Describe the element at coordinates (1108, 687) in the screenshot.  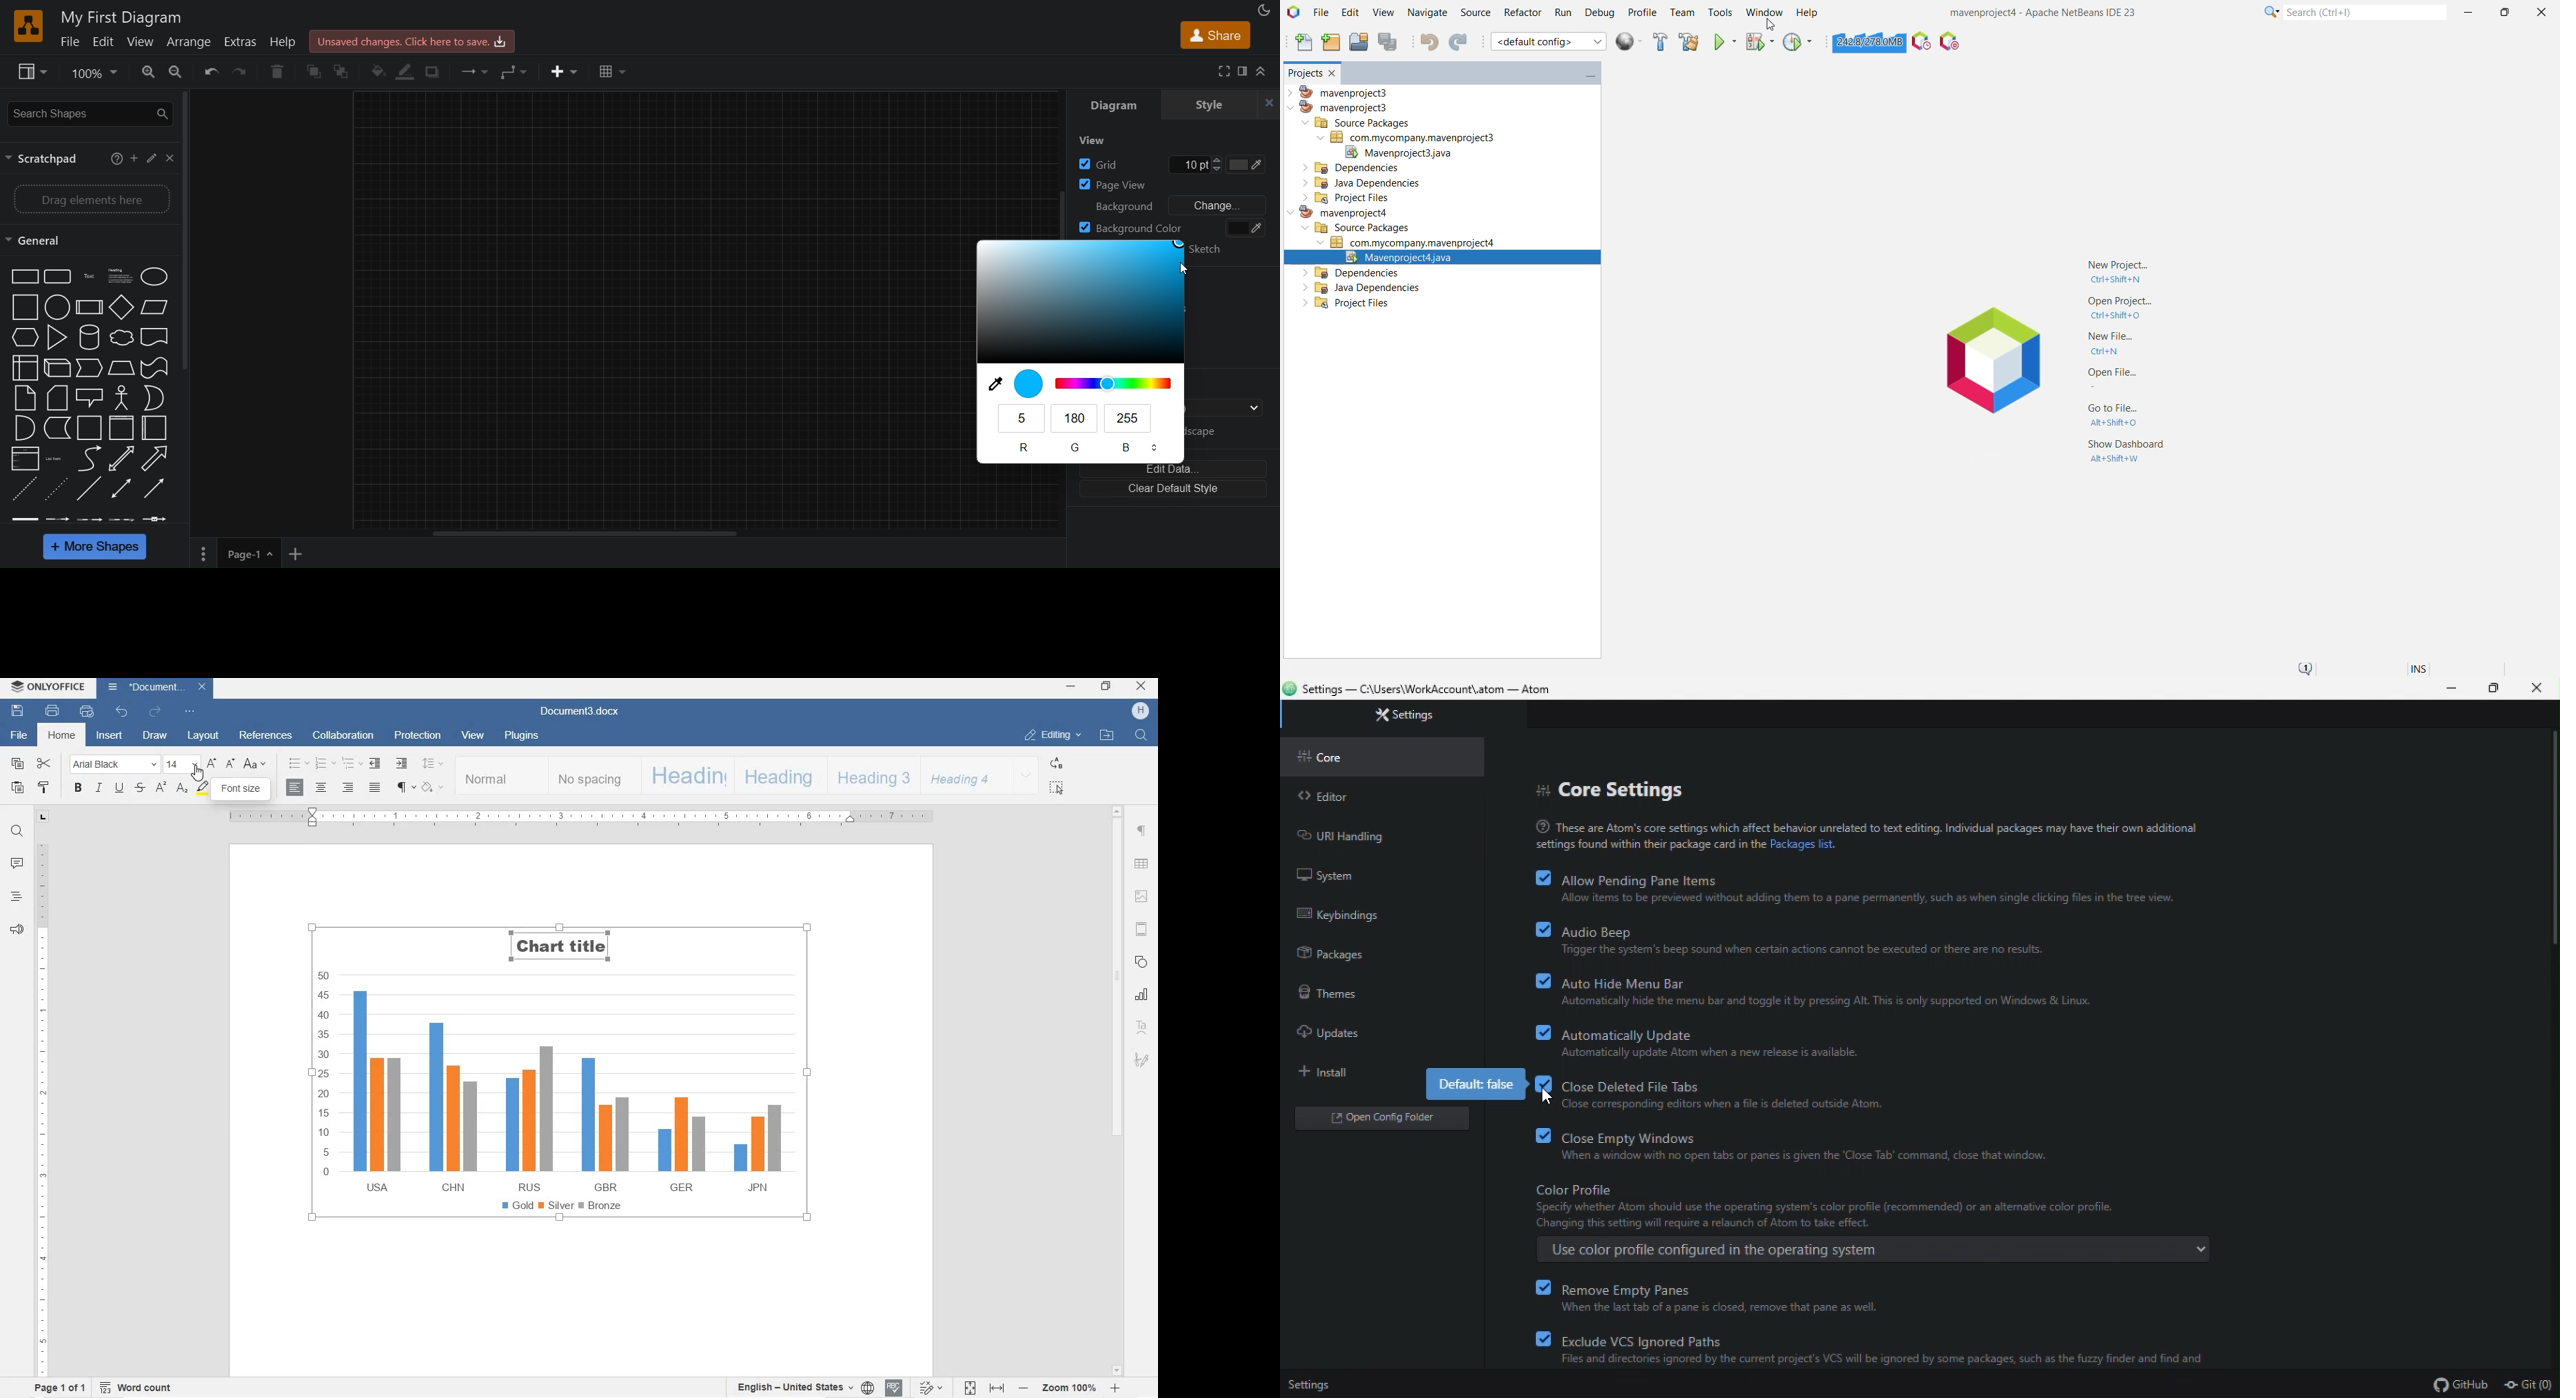
I see `RESTORE` at that location.